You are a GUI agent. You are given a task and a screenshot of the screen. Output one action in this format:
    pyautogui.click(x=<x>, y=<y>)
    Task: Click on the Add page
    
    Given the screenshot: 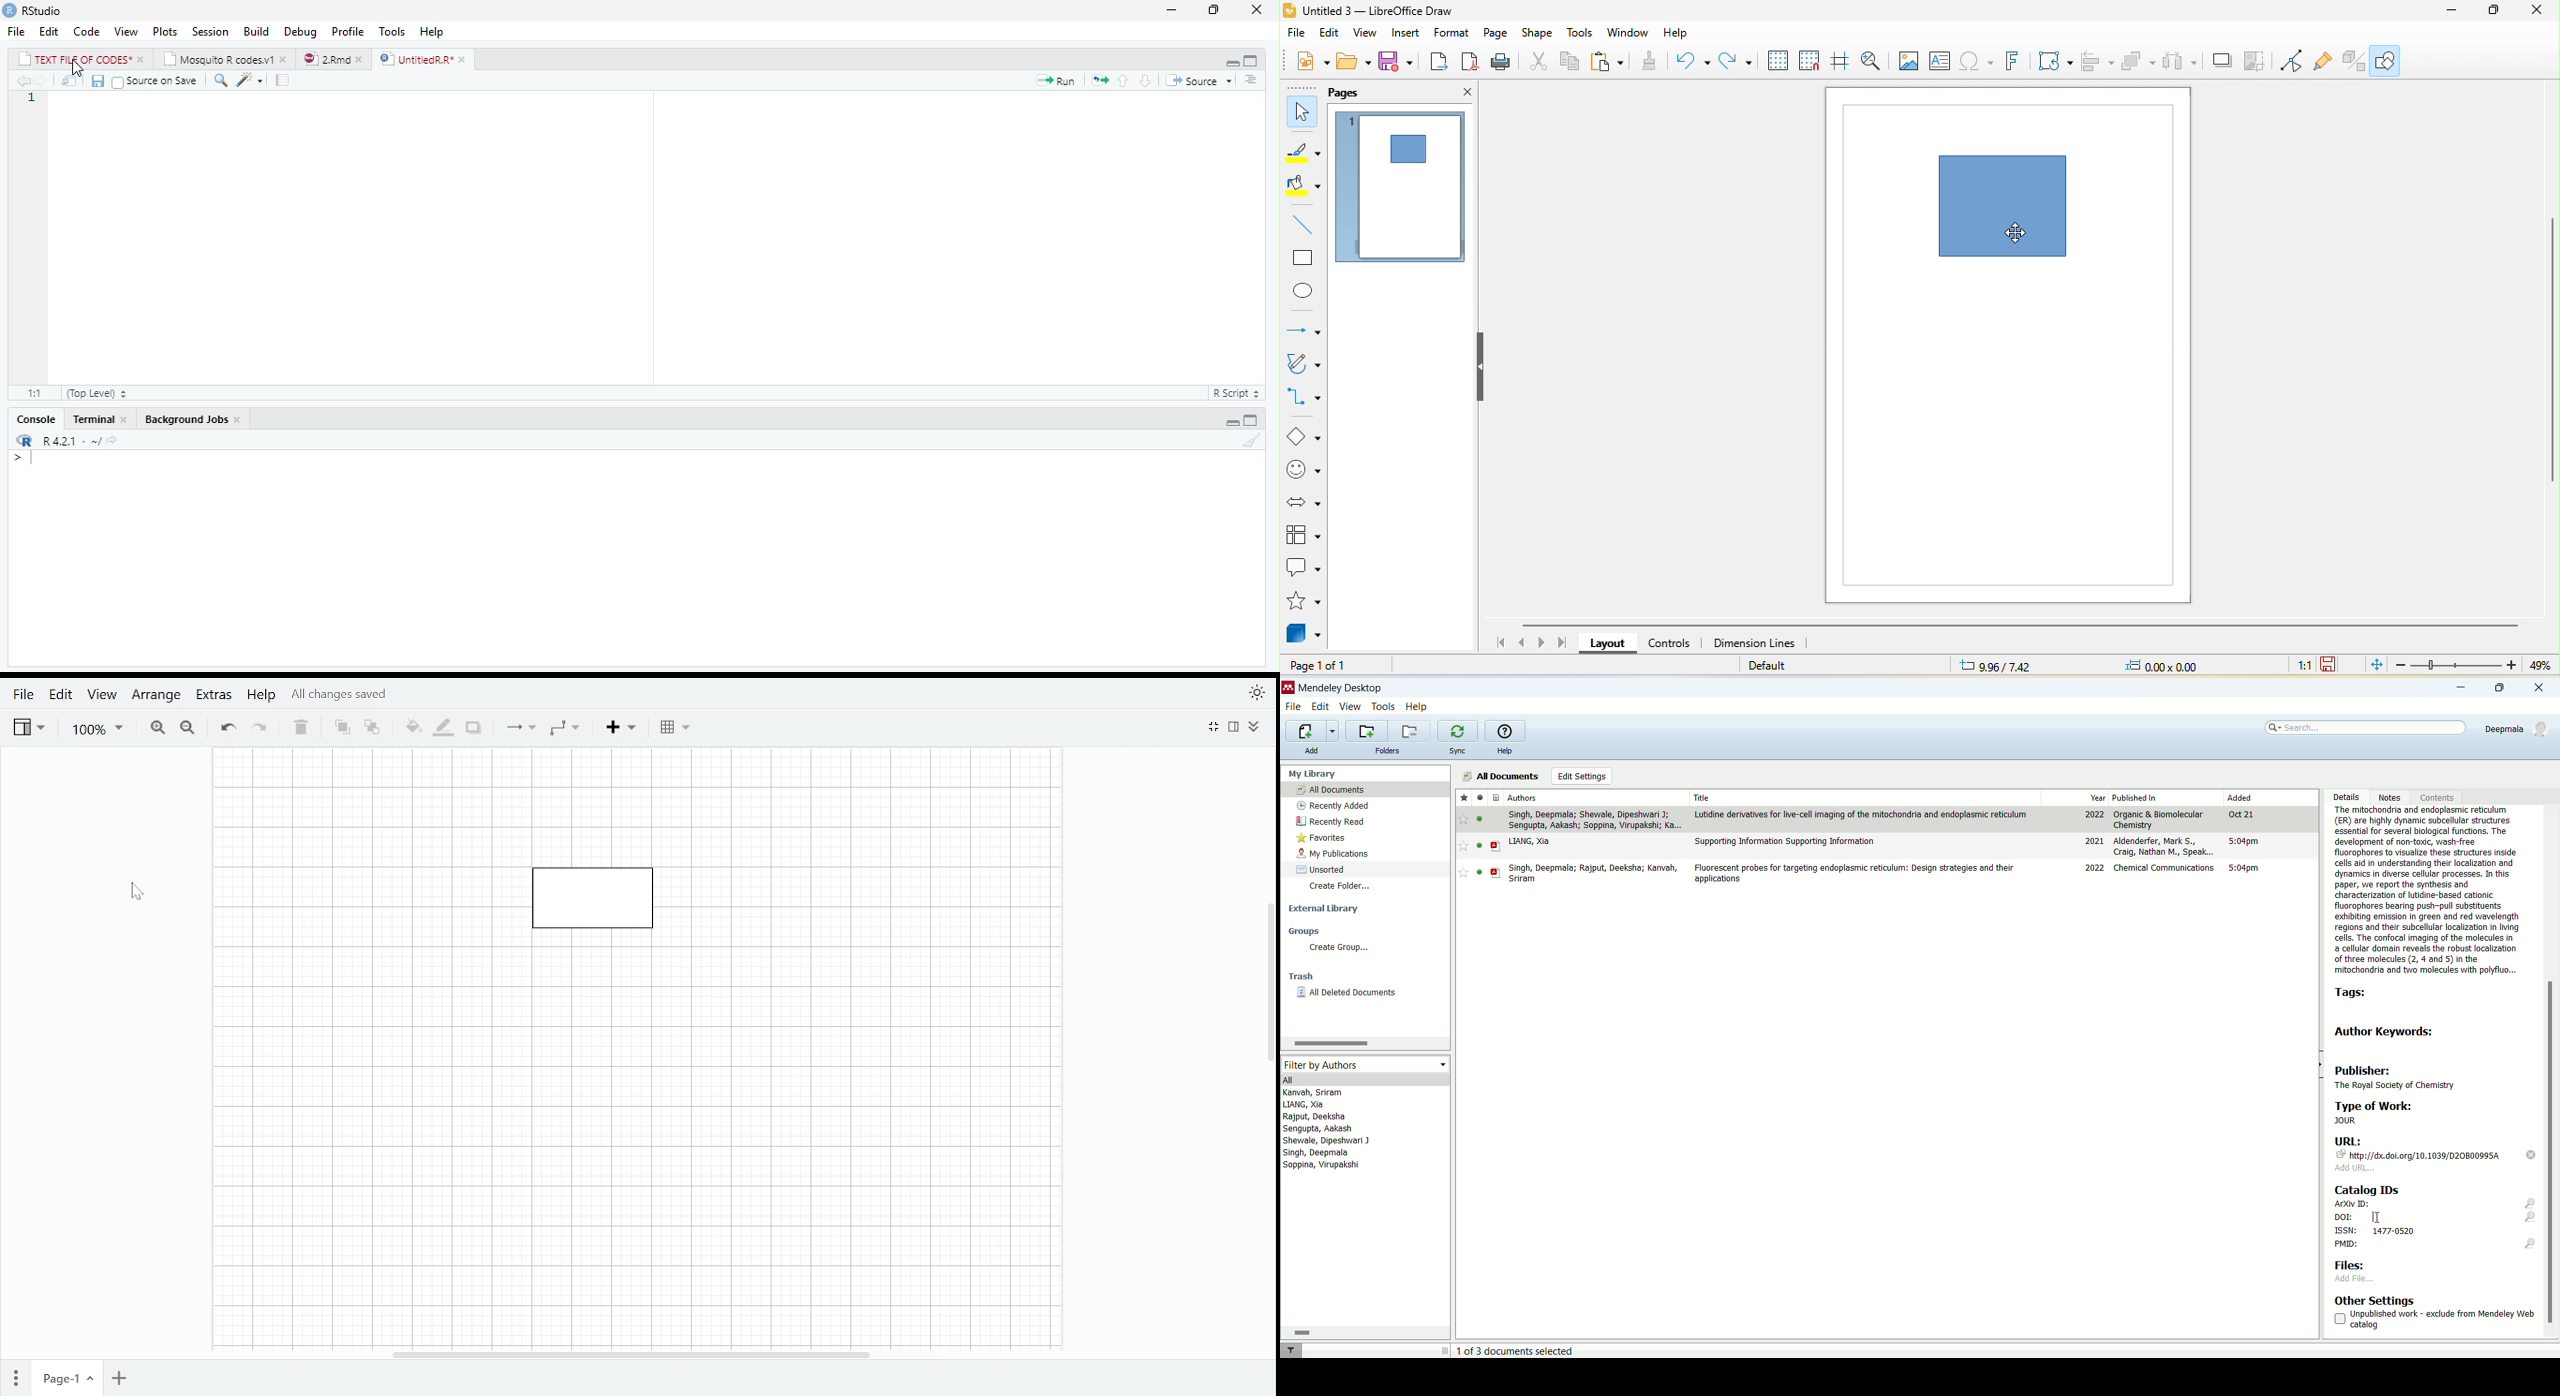 What is the action you would take?
    pyautogui.click(x=121, y=1380)
    